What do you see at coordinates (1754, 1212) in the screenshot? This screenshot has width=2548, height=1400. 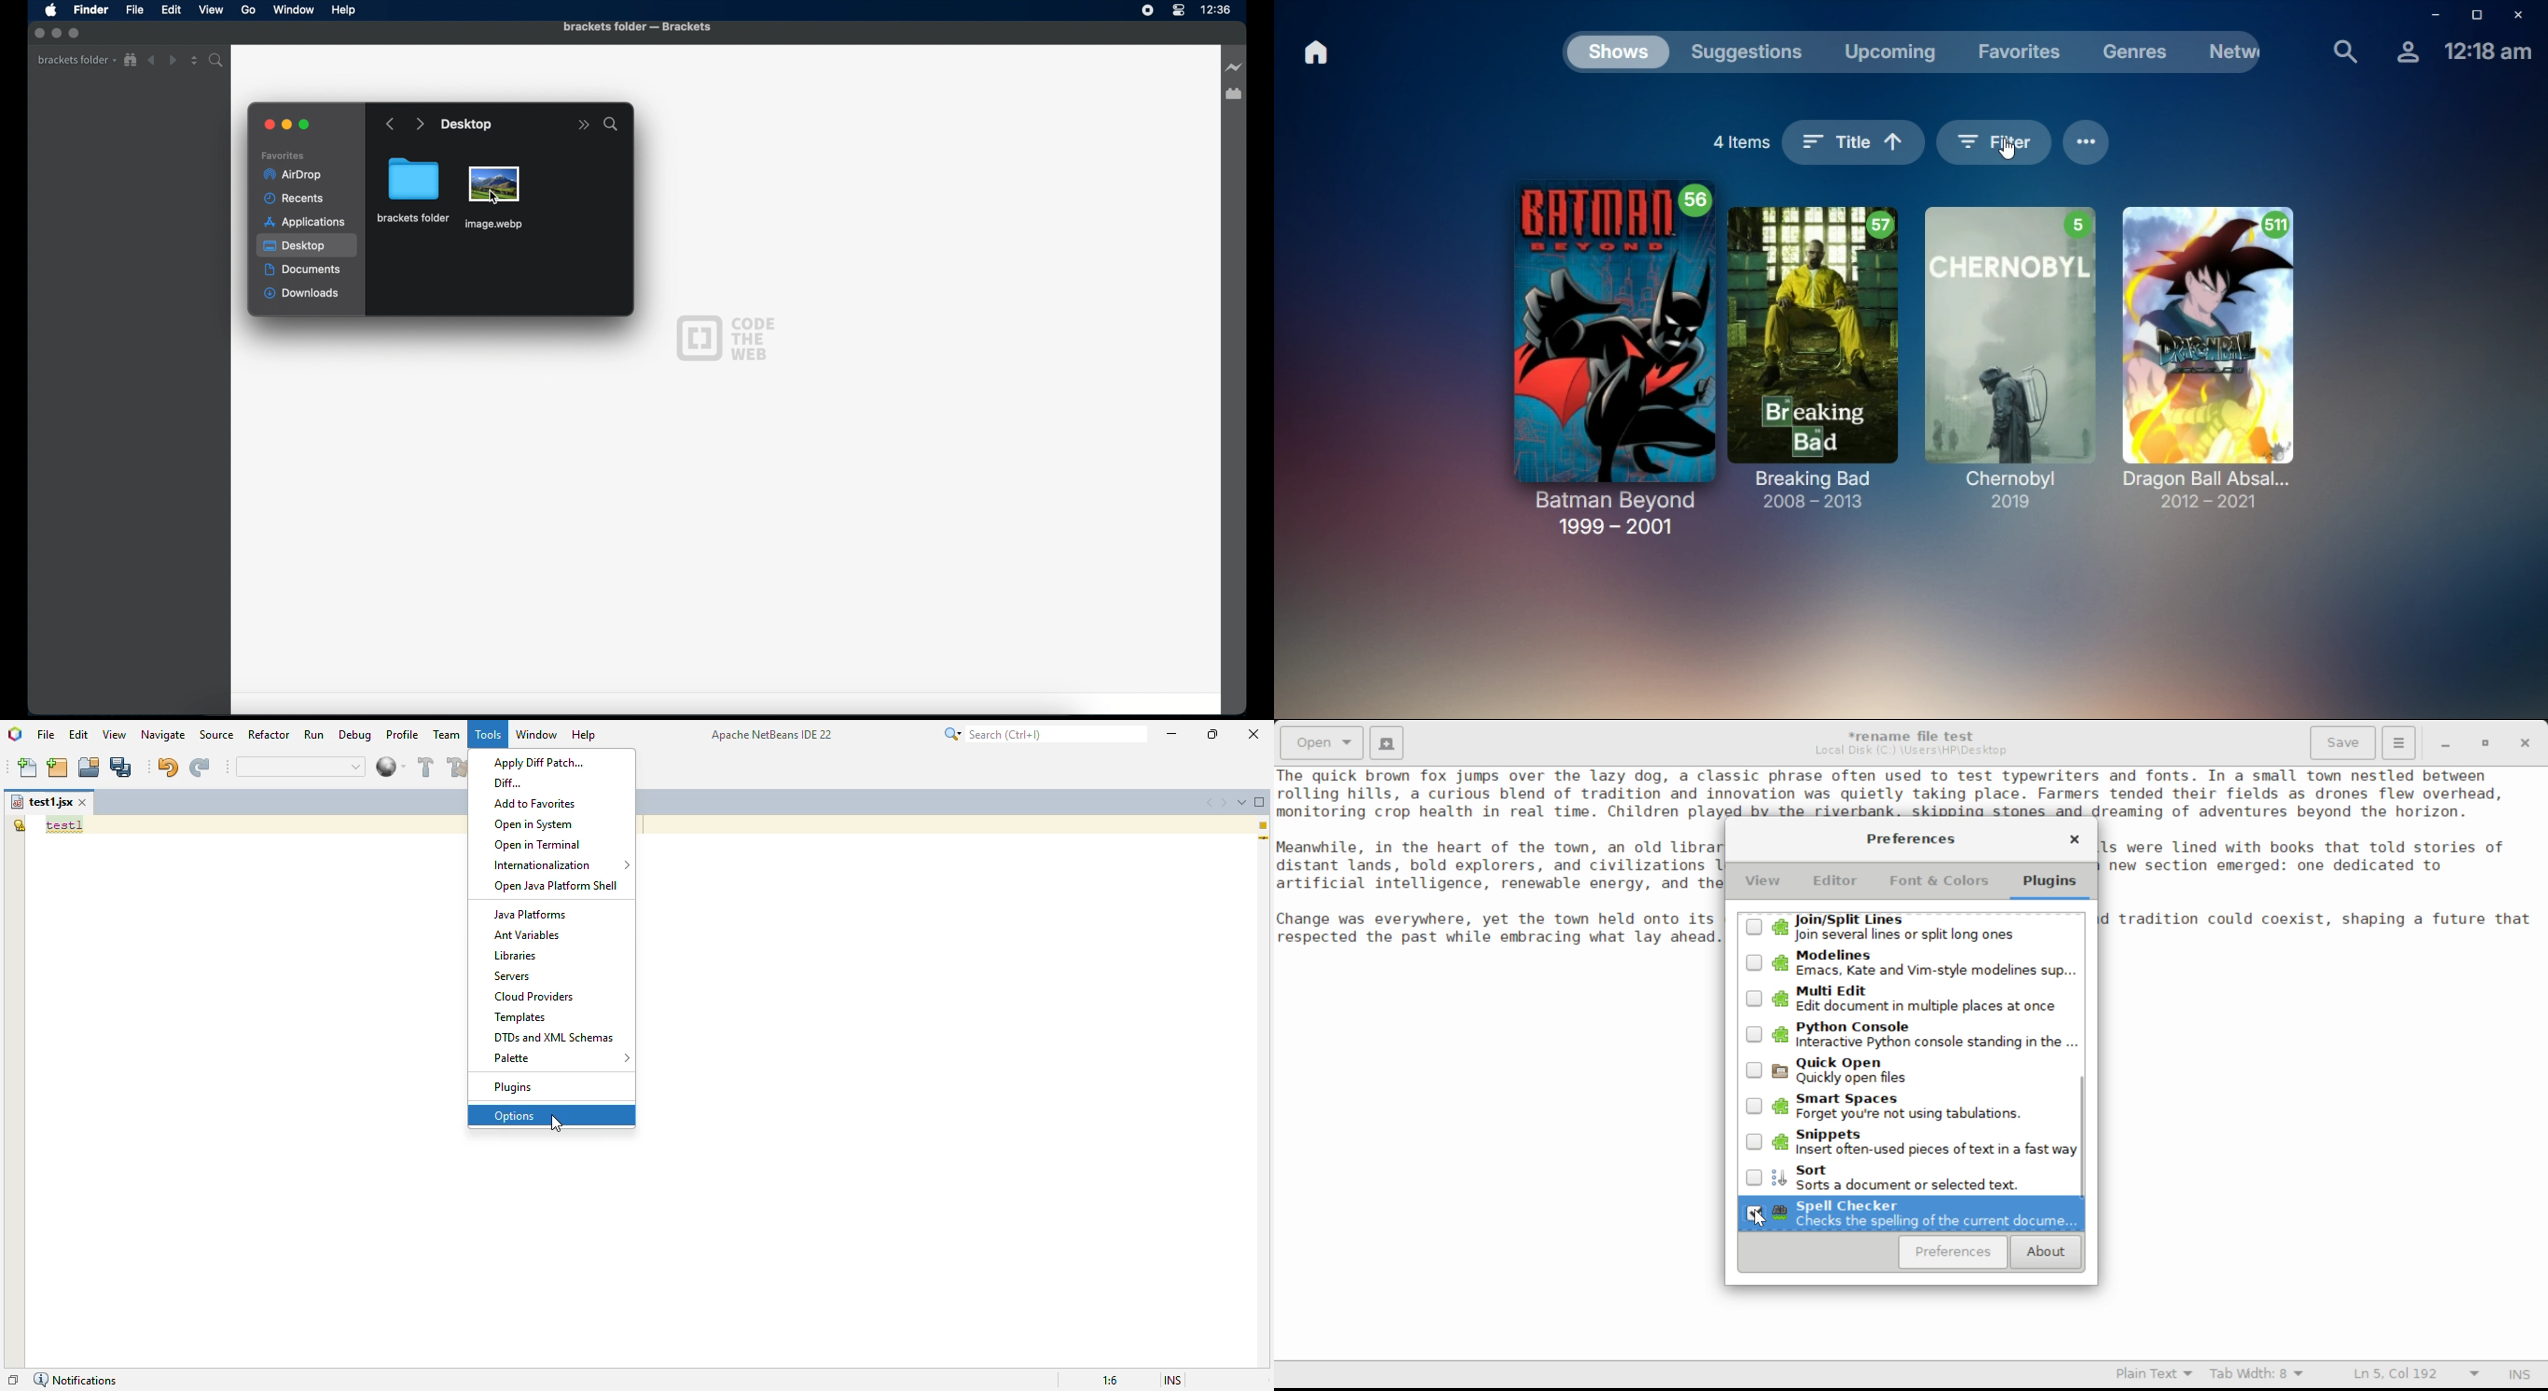 I see `Cursor Position to Unselect` at bounding box center [1754, 1212].